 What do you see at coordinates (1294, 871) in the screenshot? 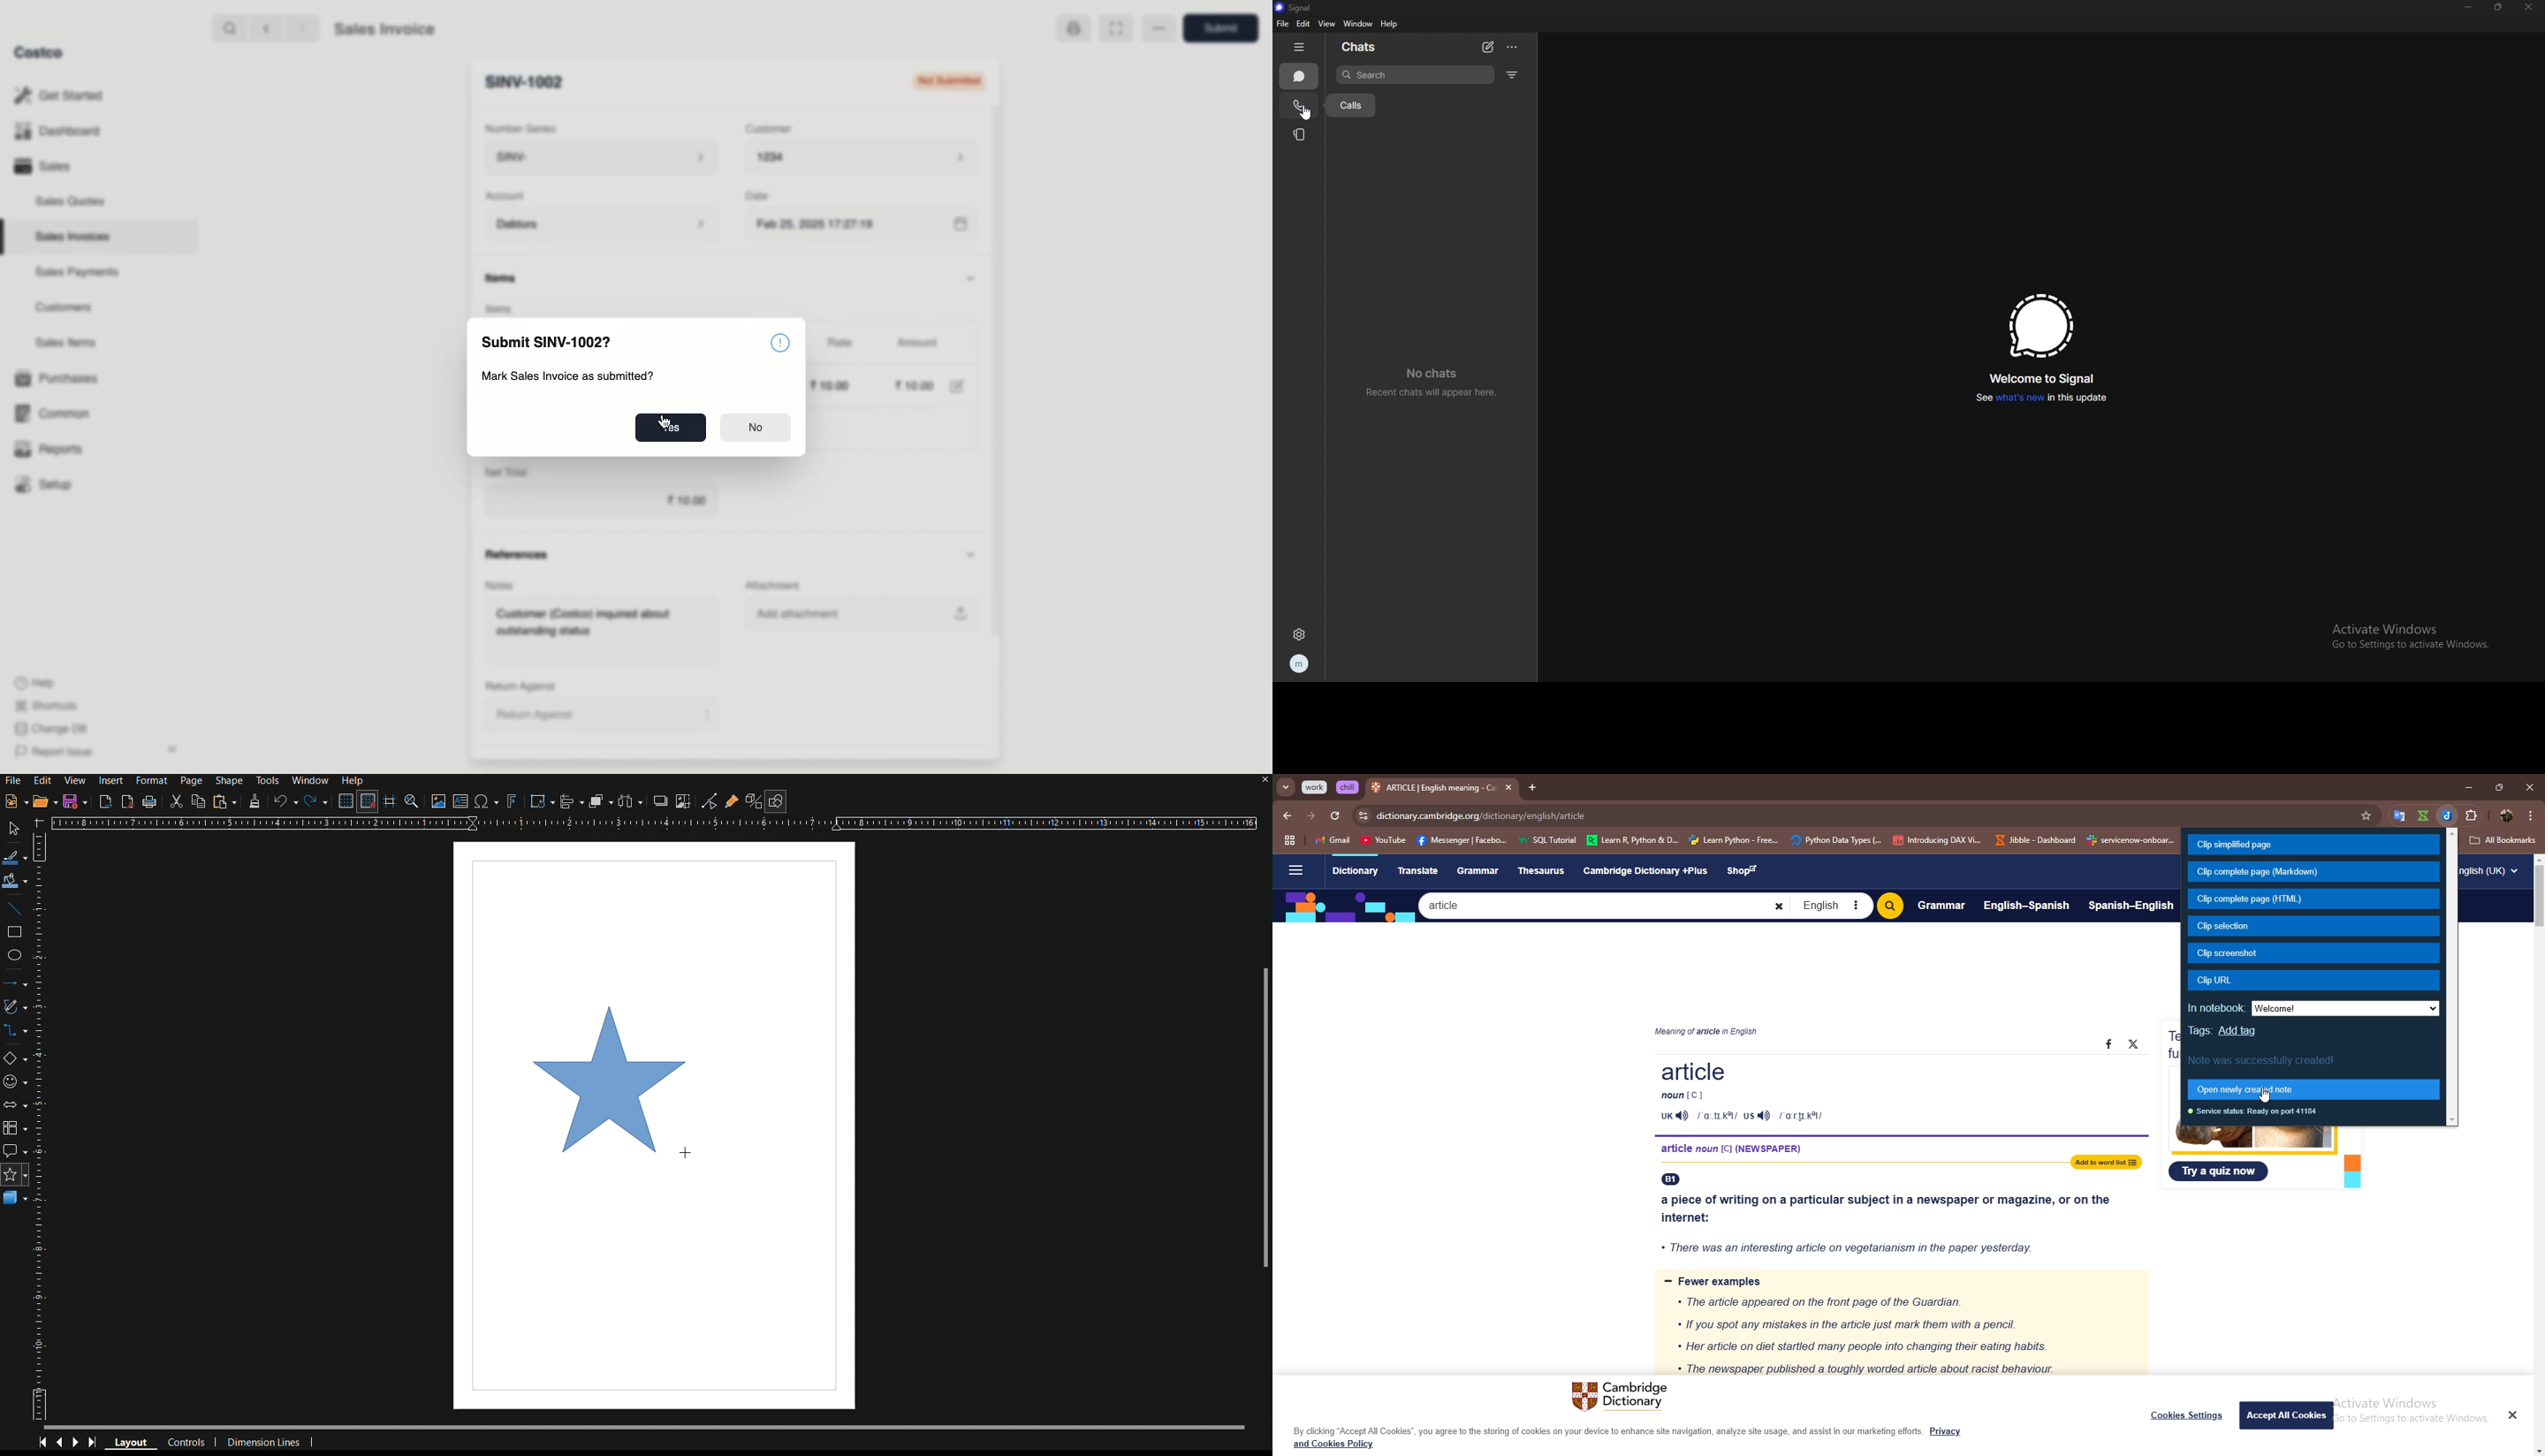
I see `Sidebar` at bounding box center [1294, 871].